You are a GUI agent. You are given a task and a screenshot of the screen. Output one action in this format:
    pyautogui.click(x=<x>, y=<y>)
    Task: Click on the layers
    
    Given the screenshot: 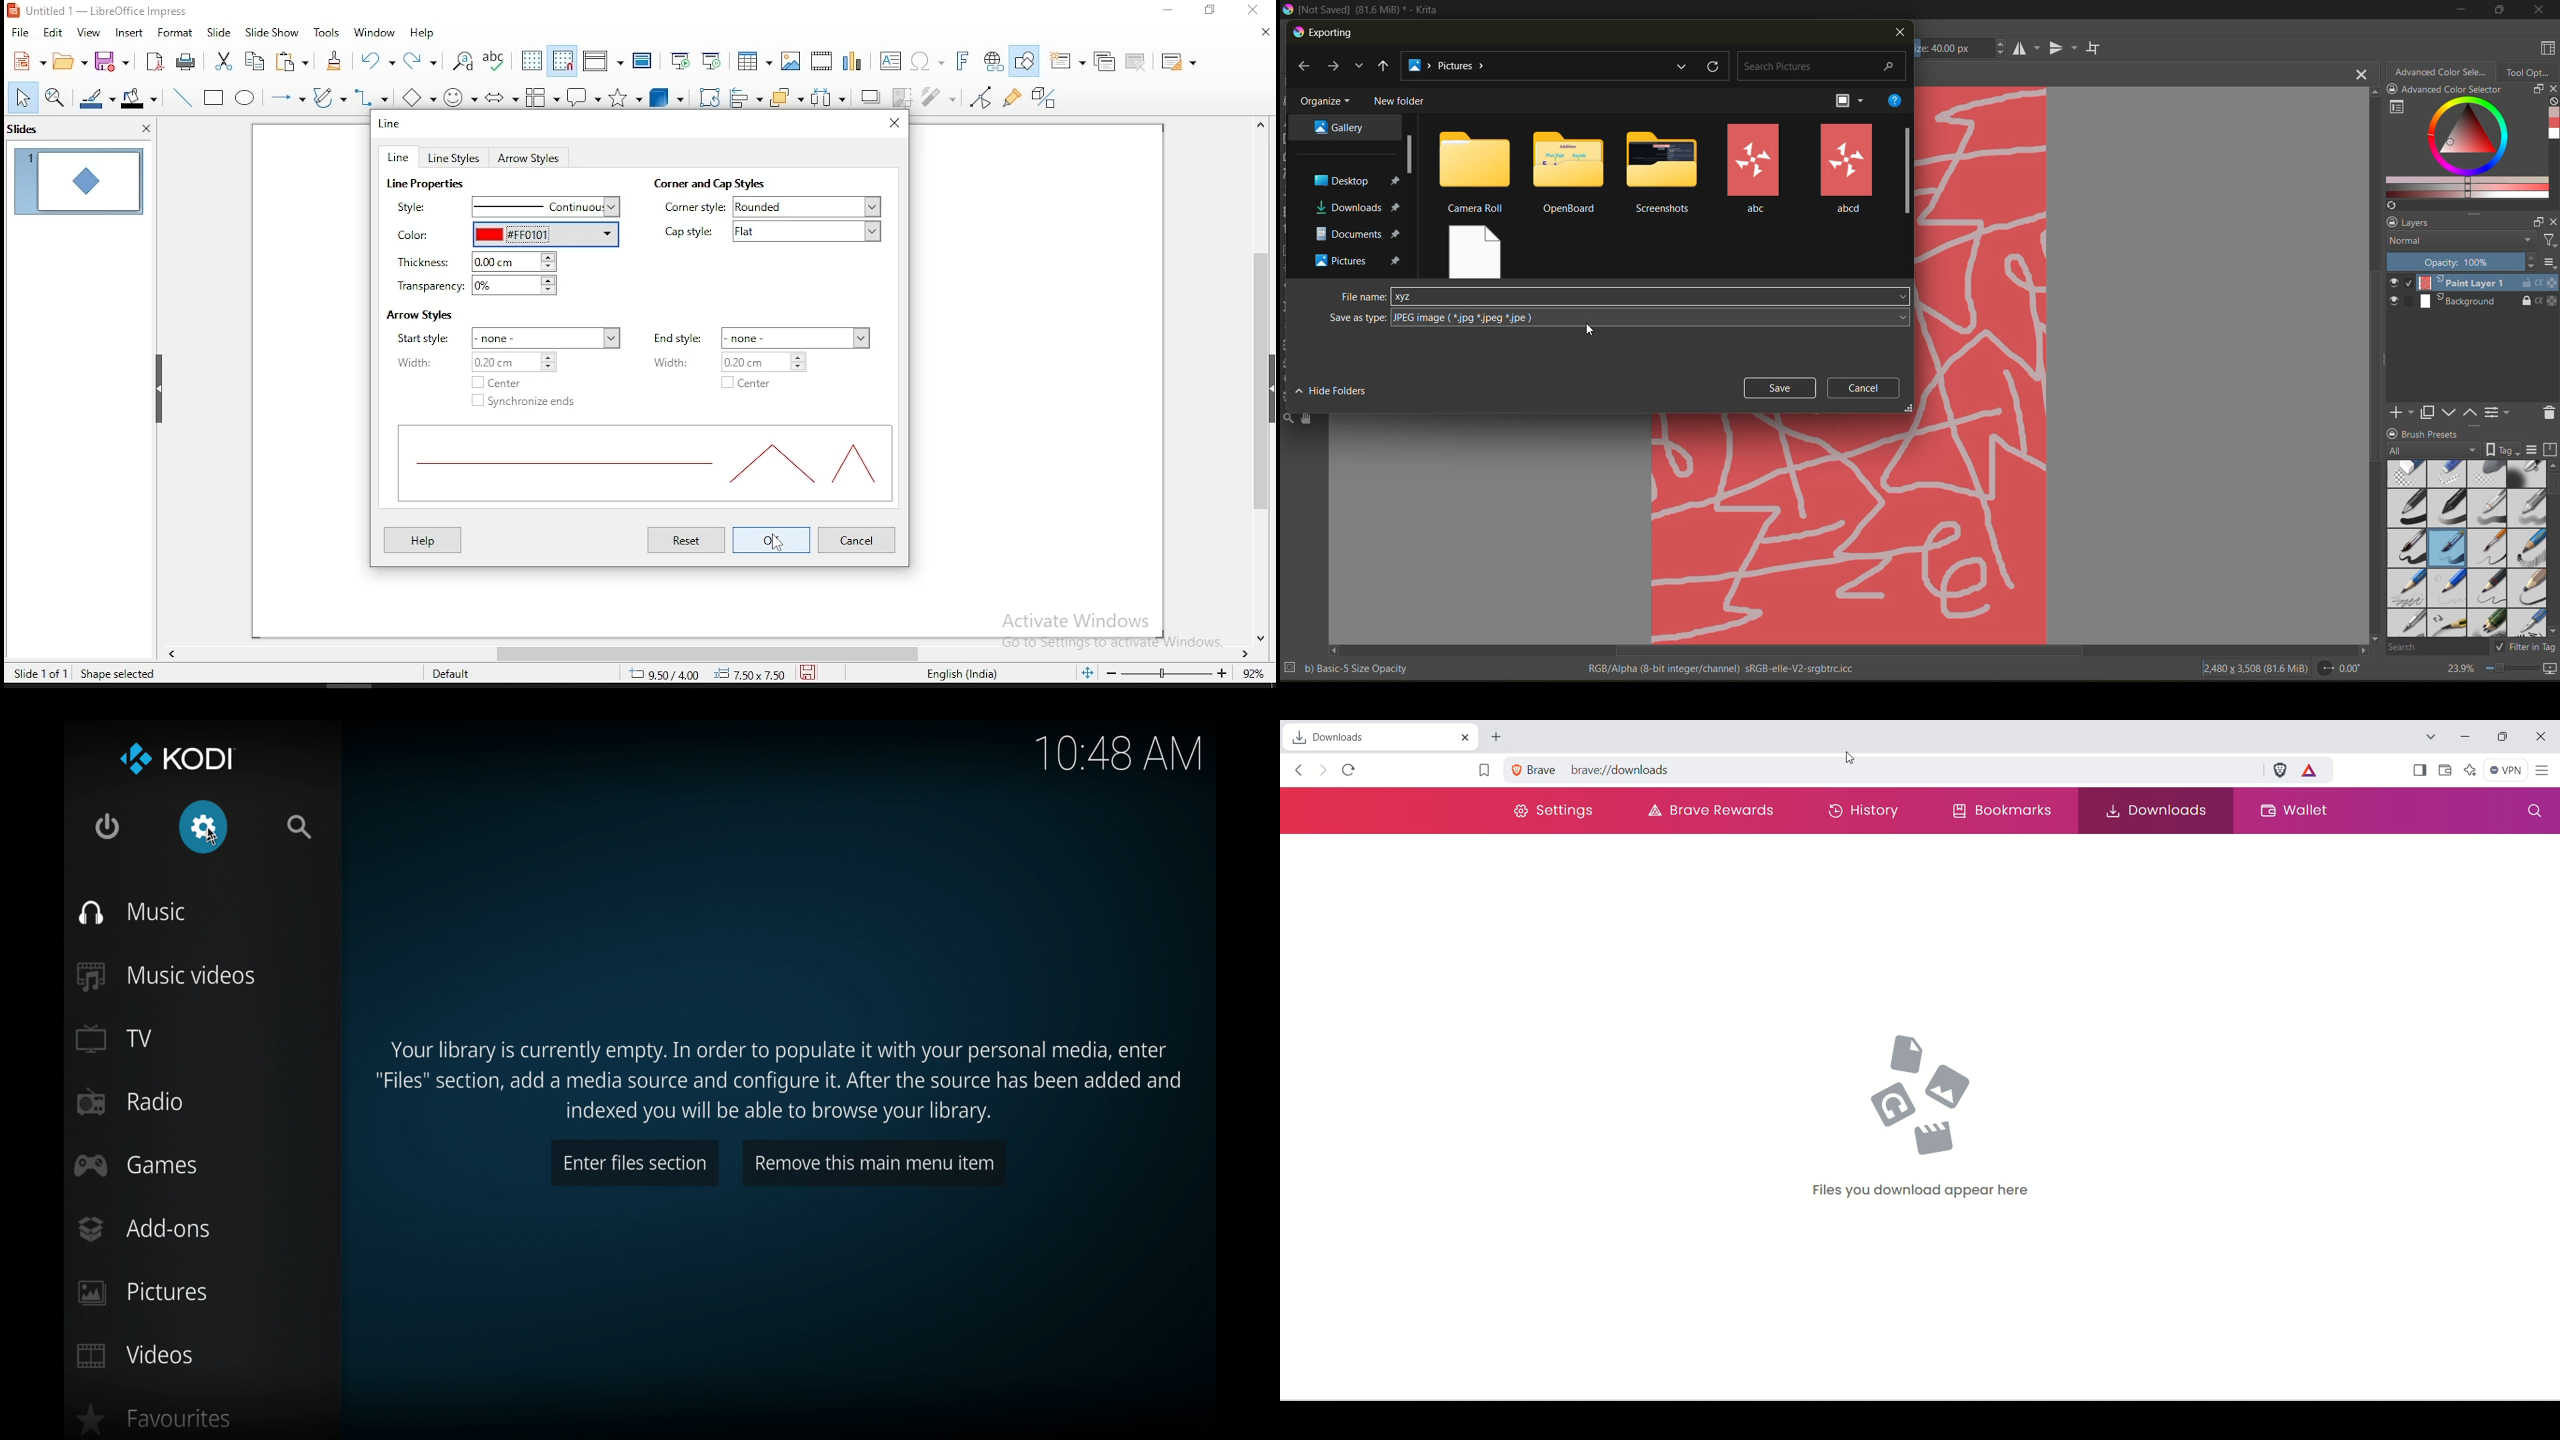 What is the action you would take?
    pyautogui.click(x=2463, y=223)
    